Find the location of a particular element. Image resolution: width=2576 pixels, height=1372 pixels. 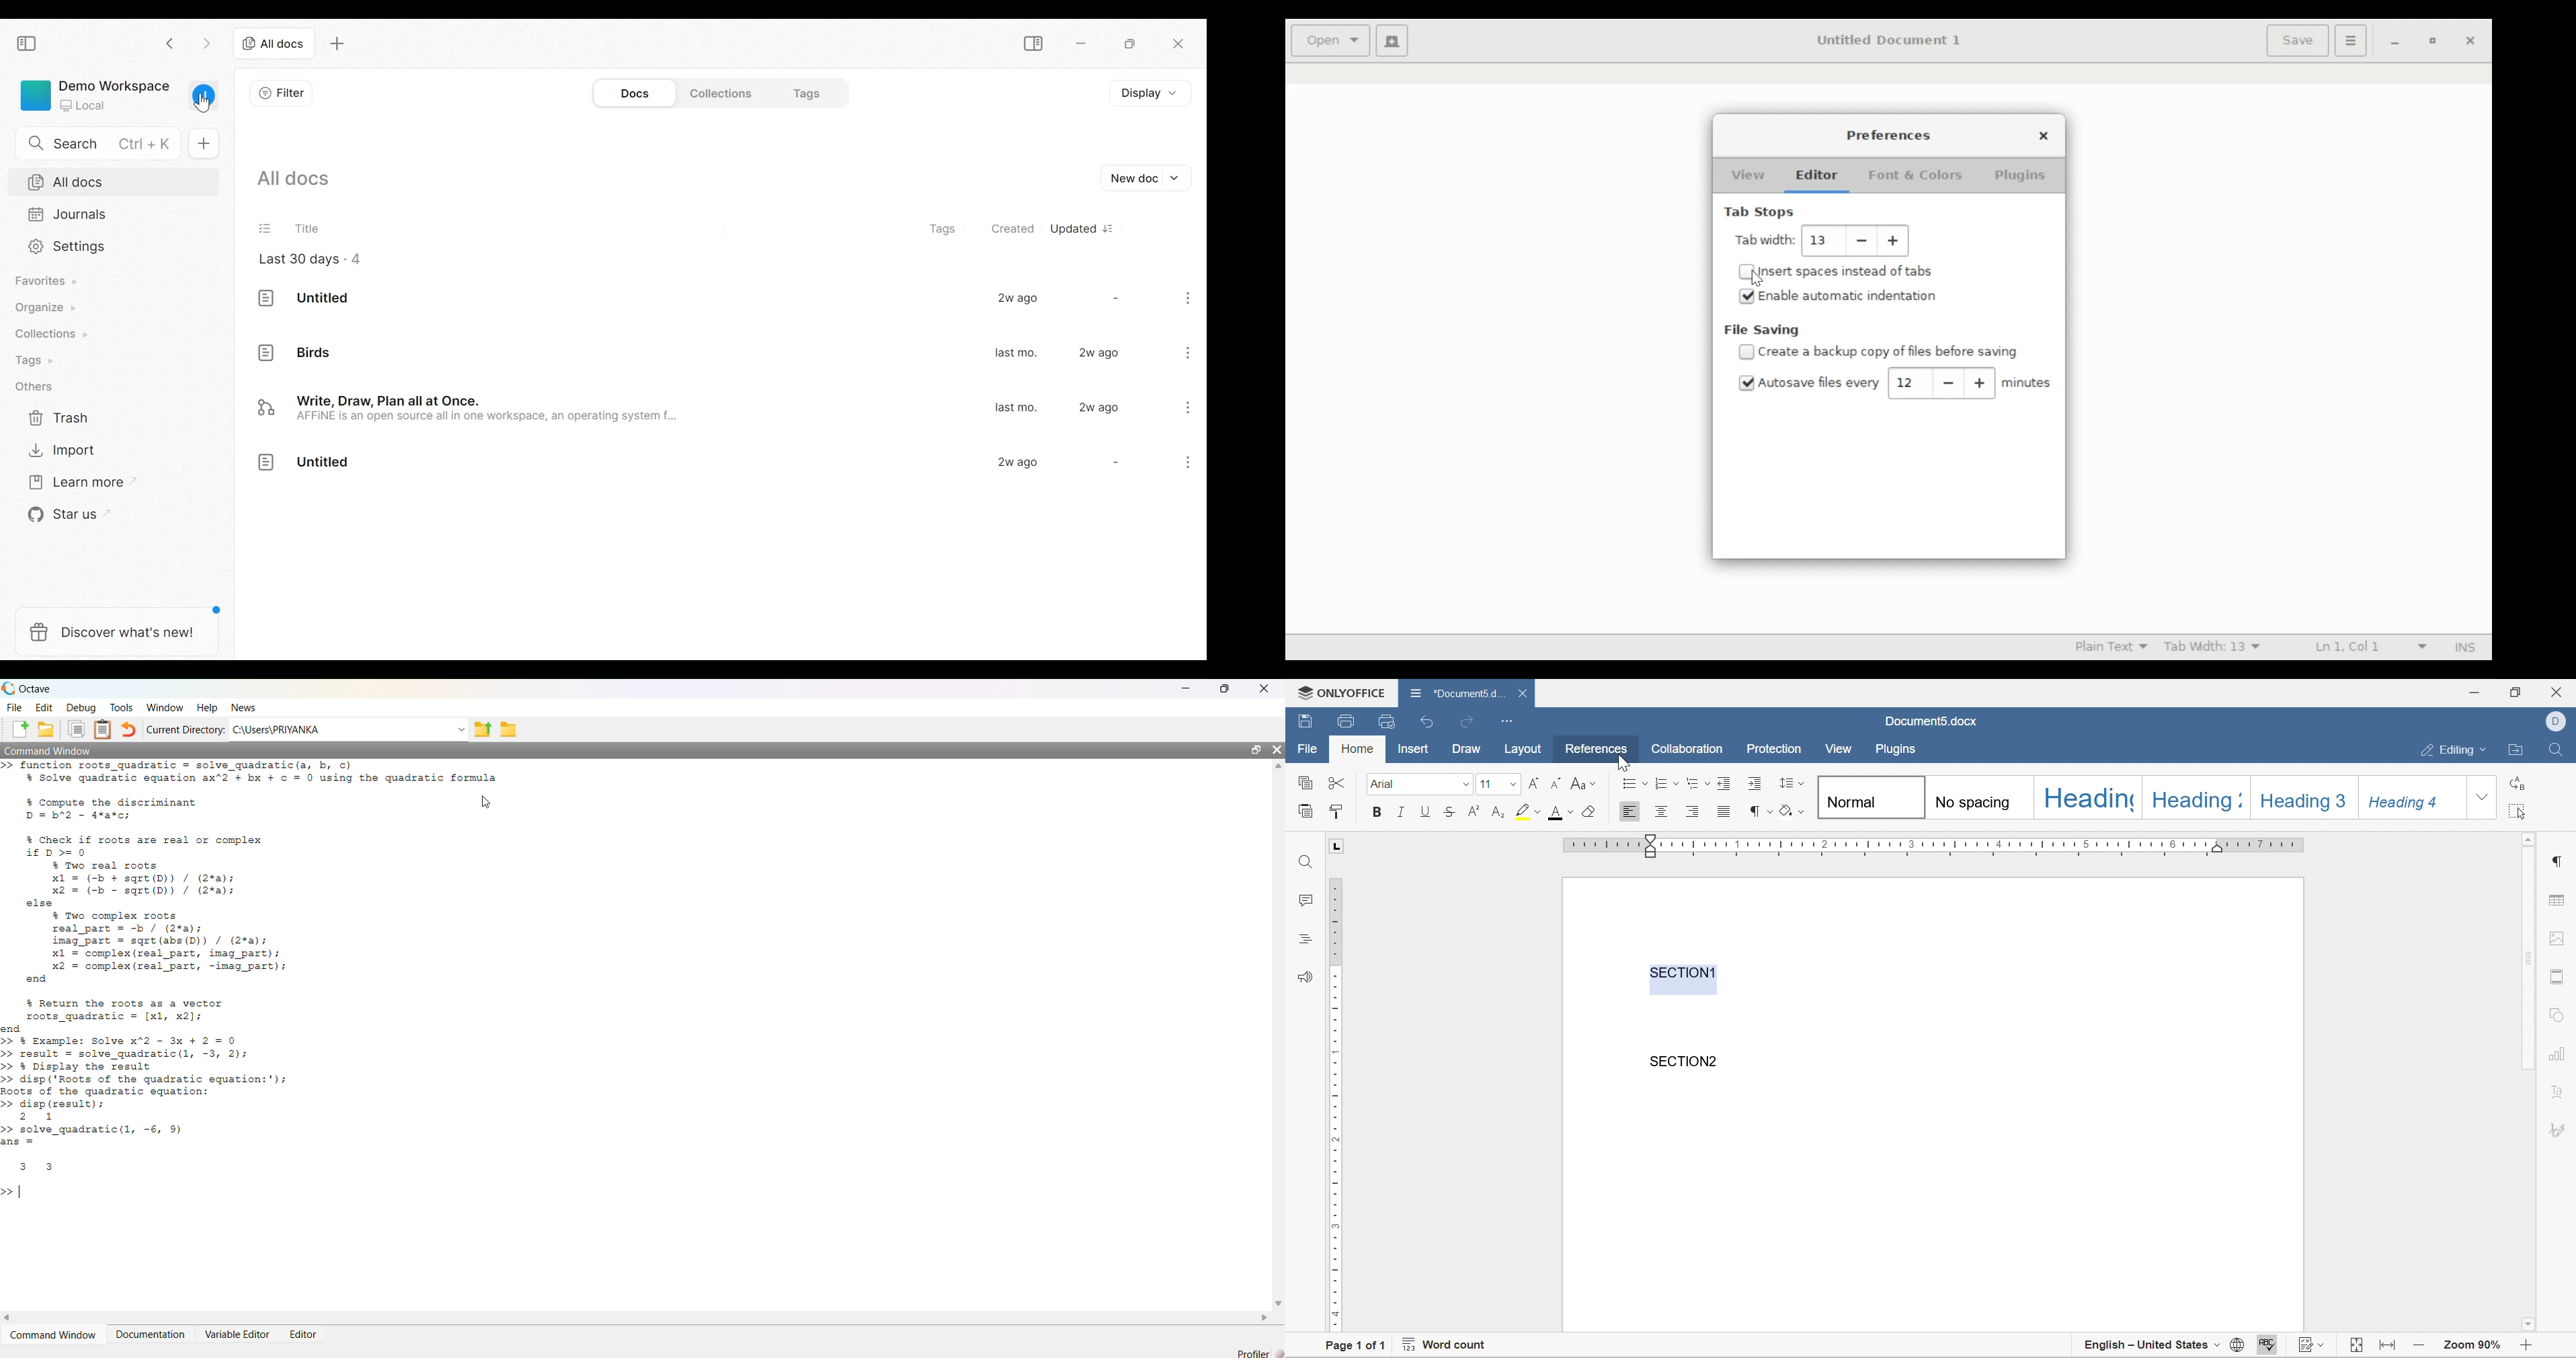

zoom out is located at coordinates (2530, 1347).